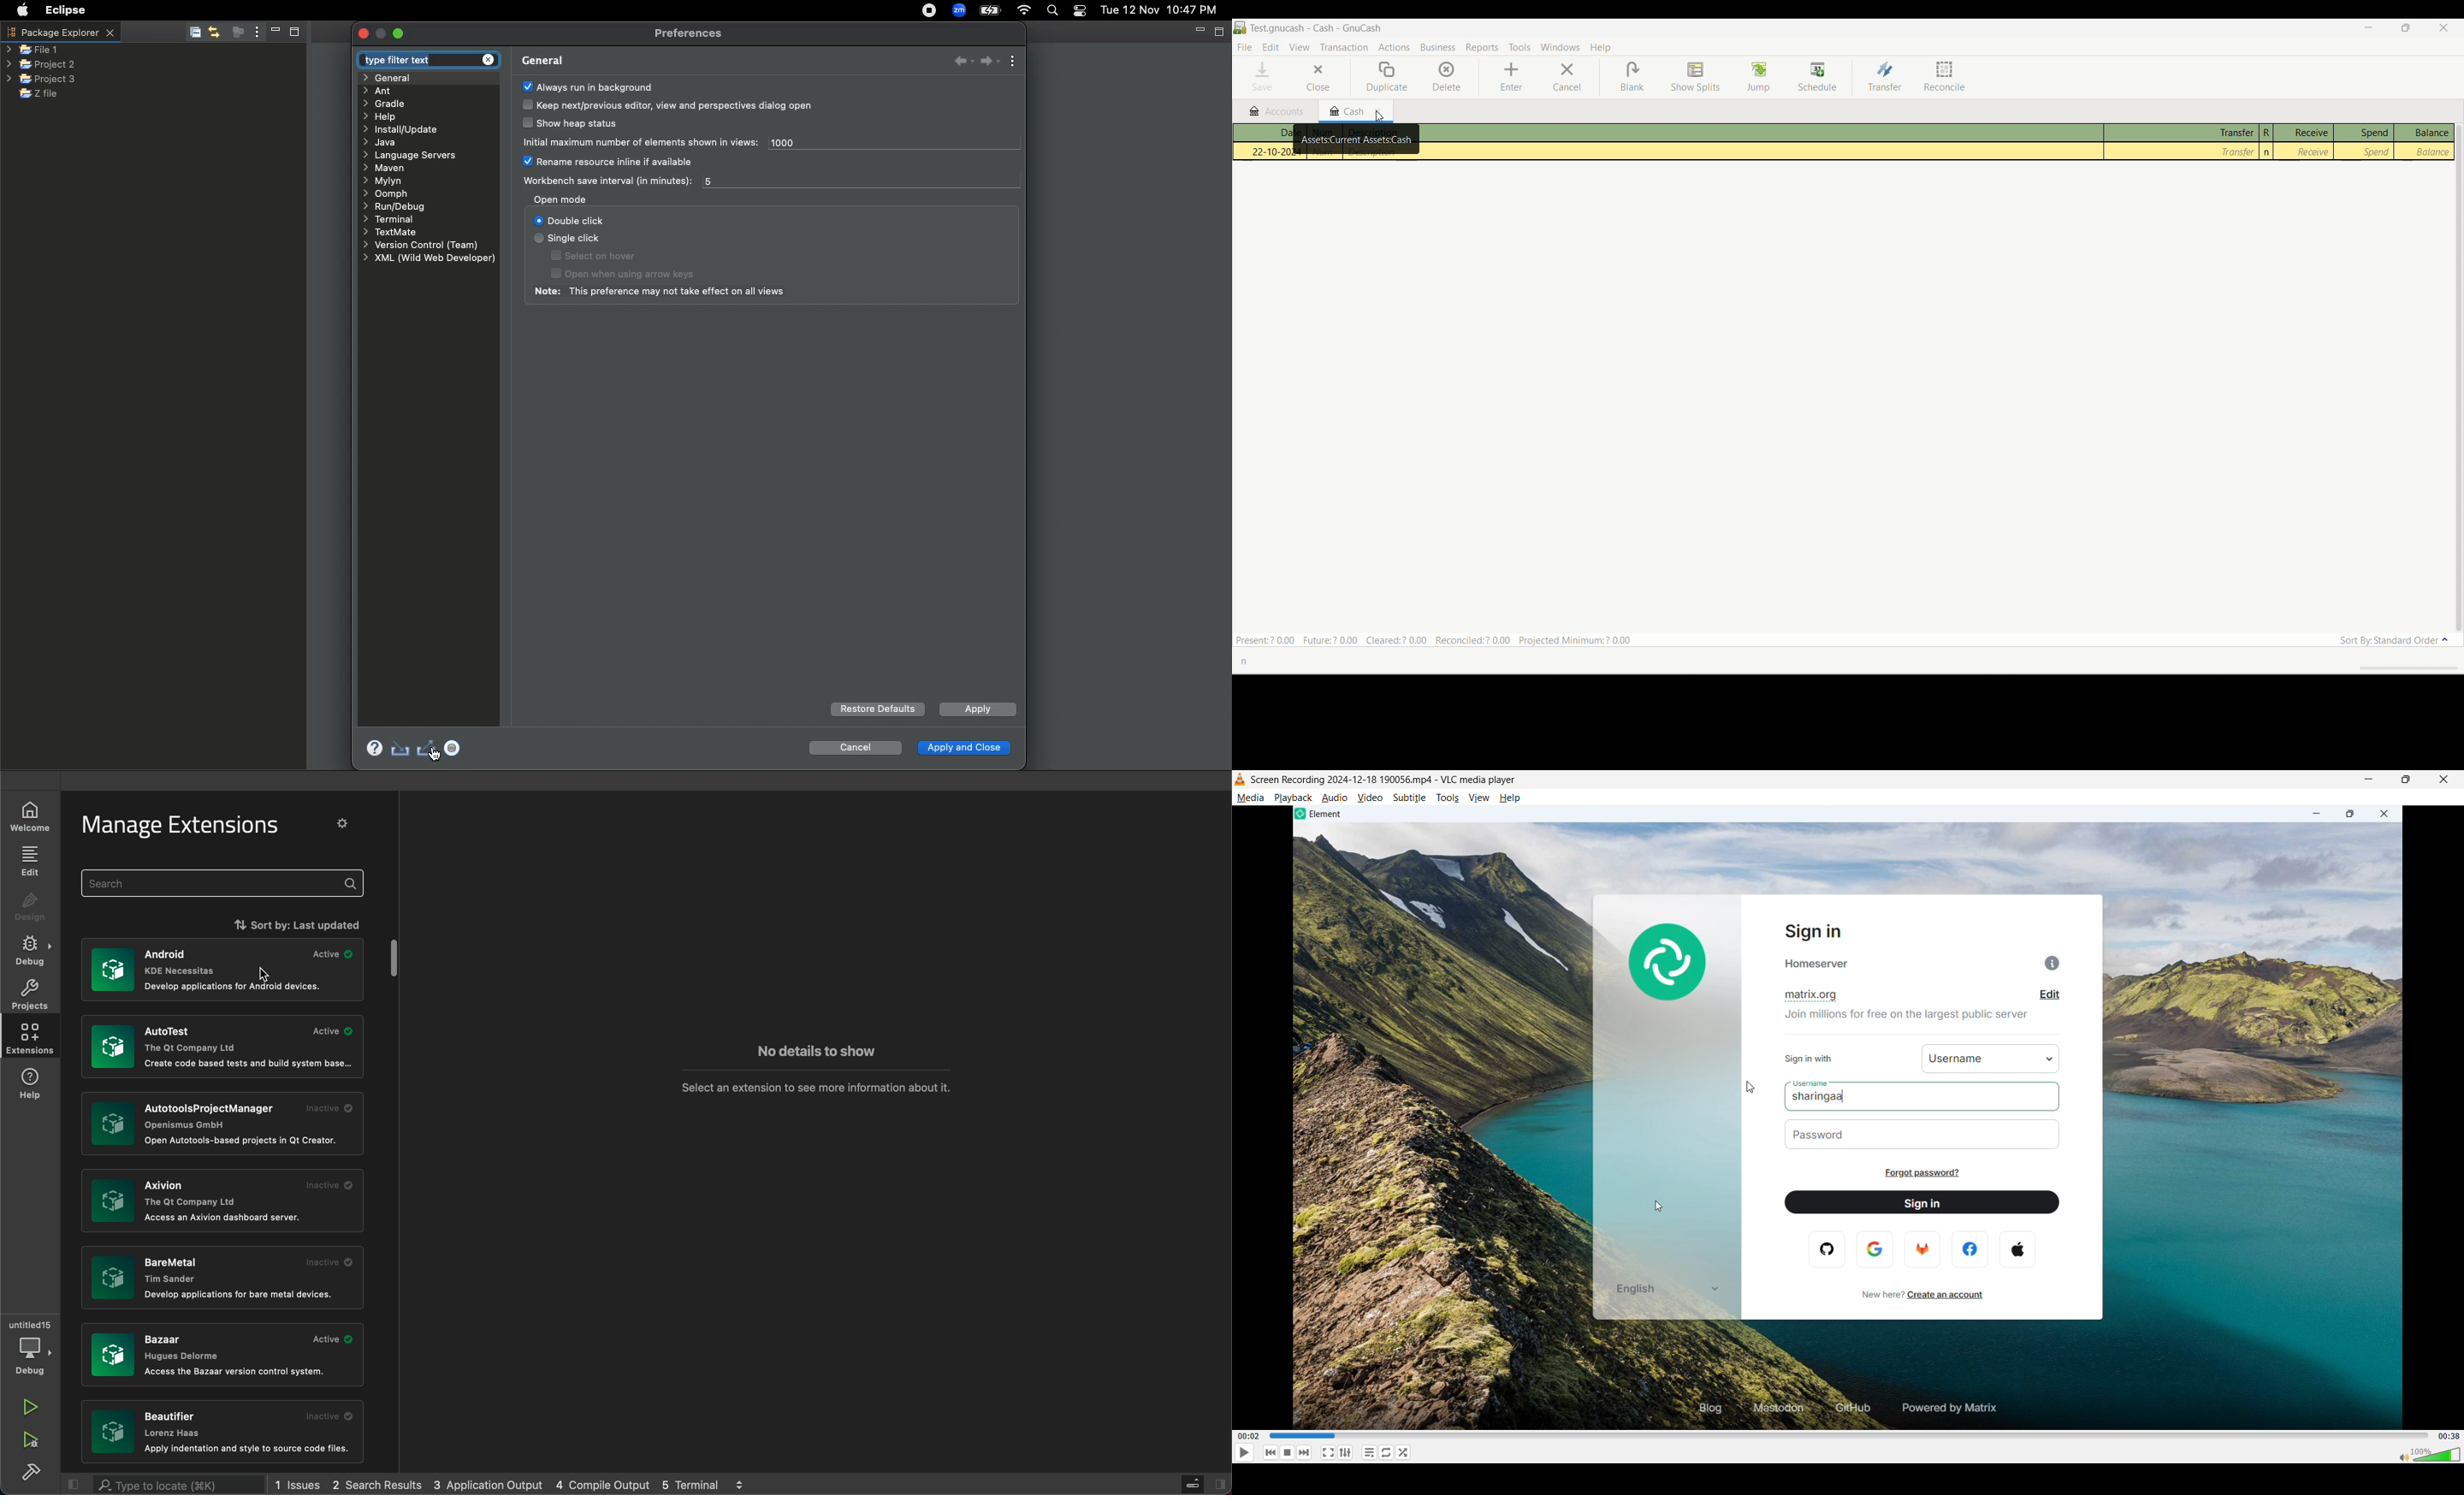  I want to click on Z file, so click(50, 93).